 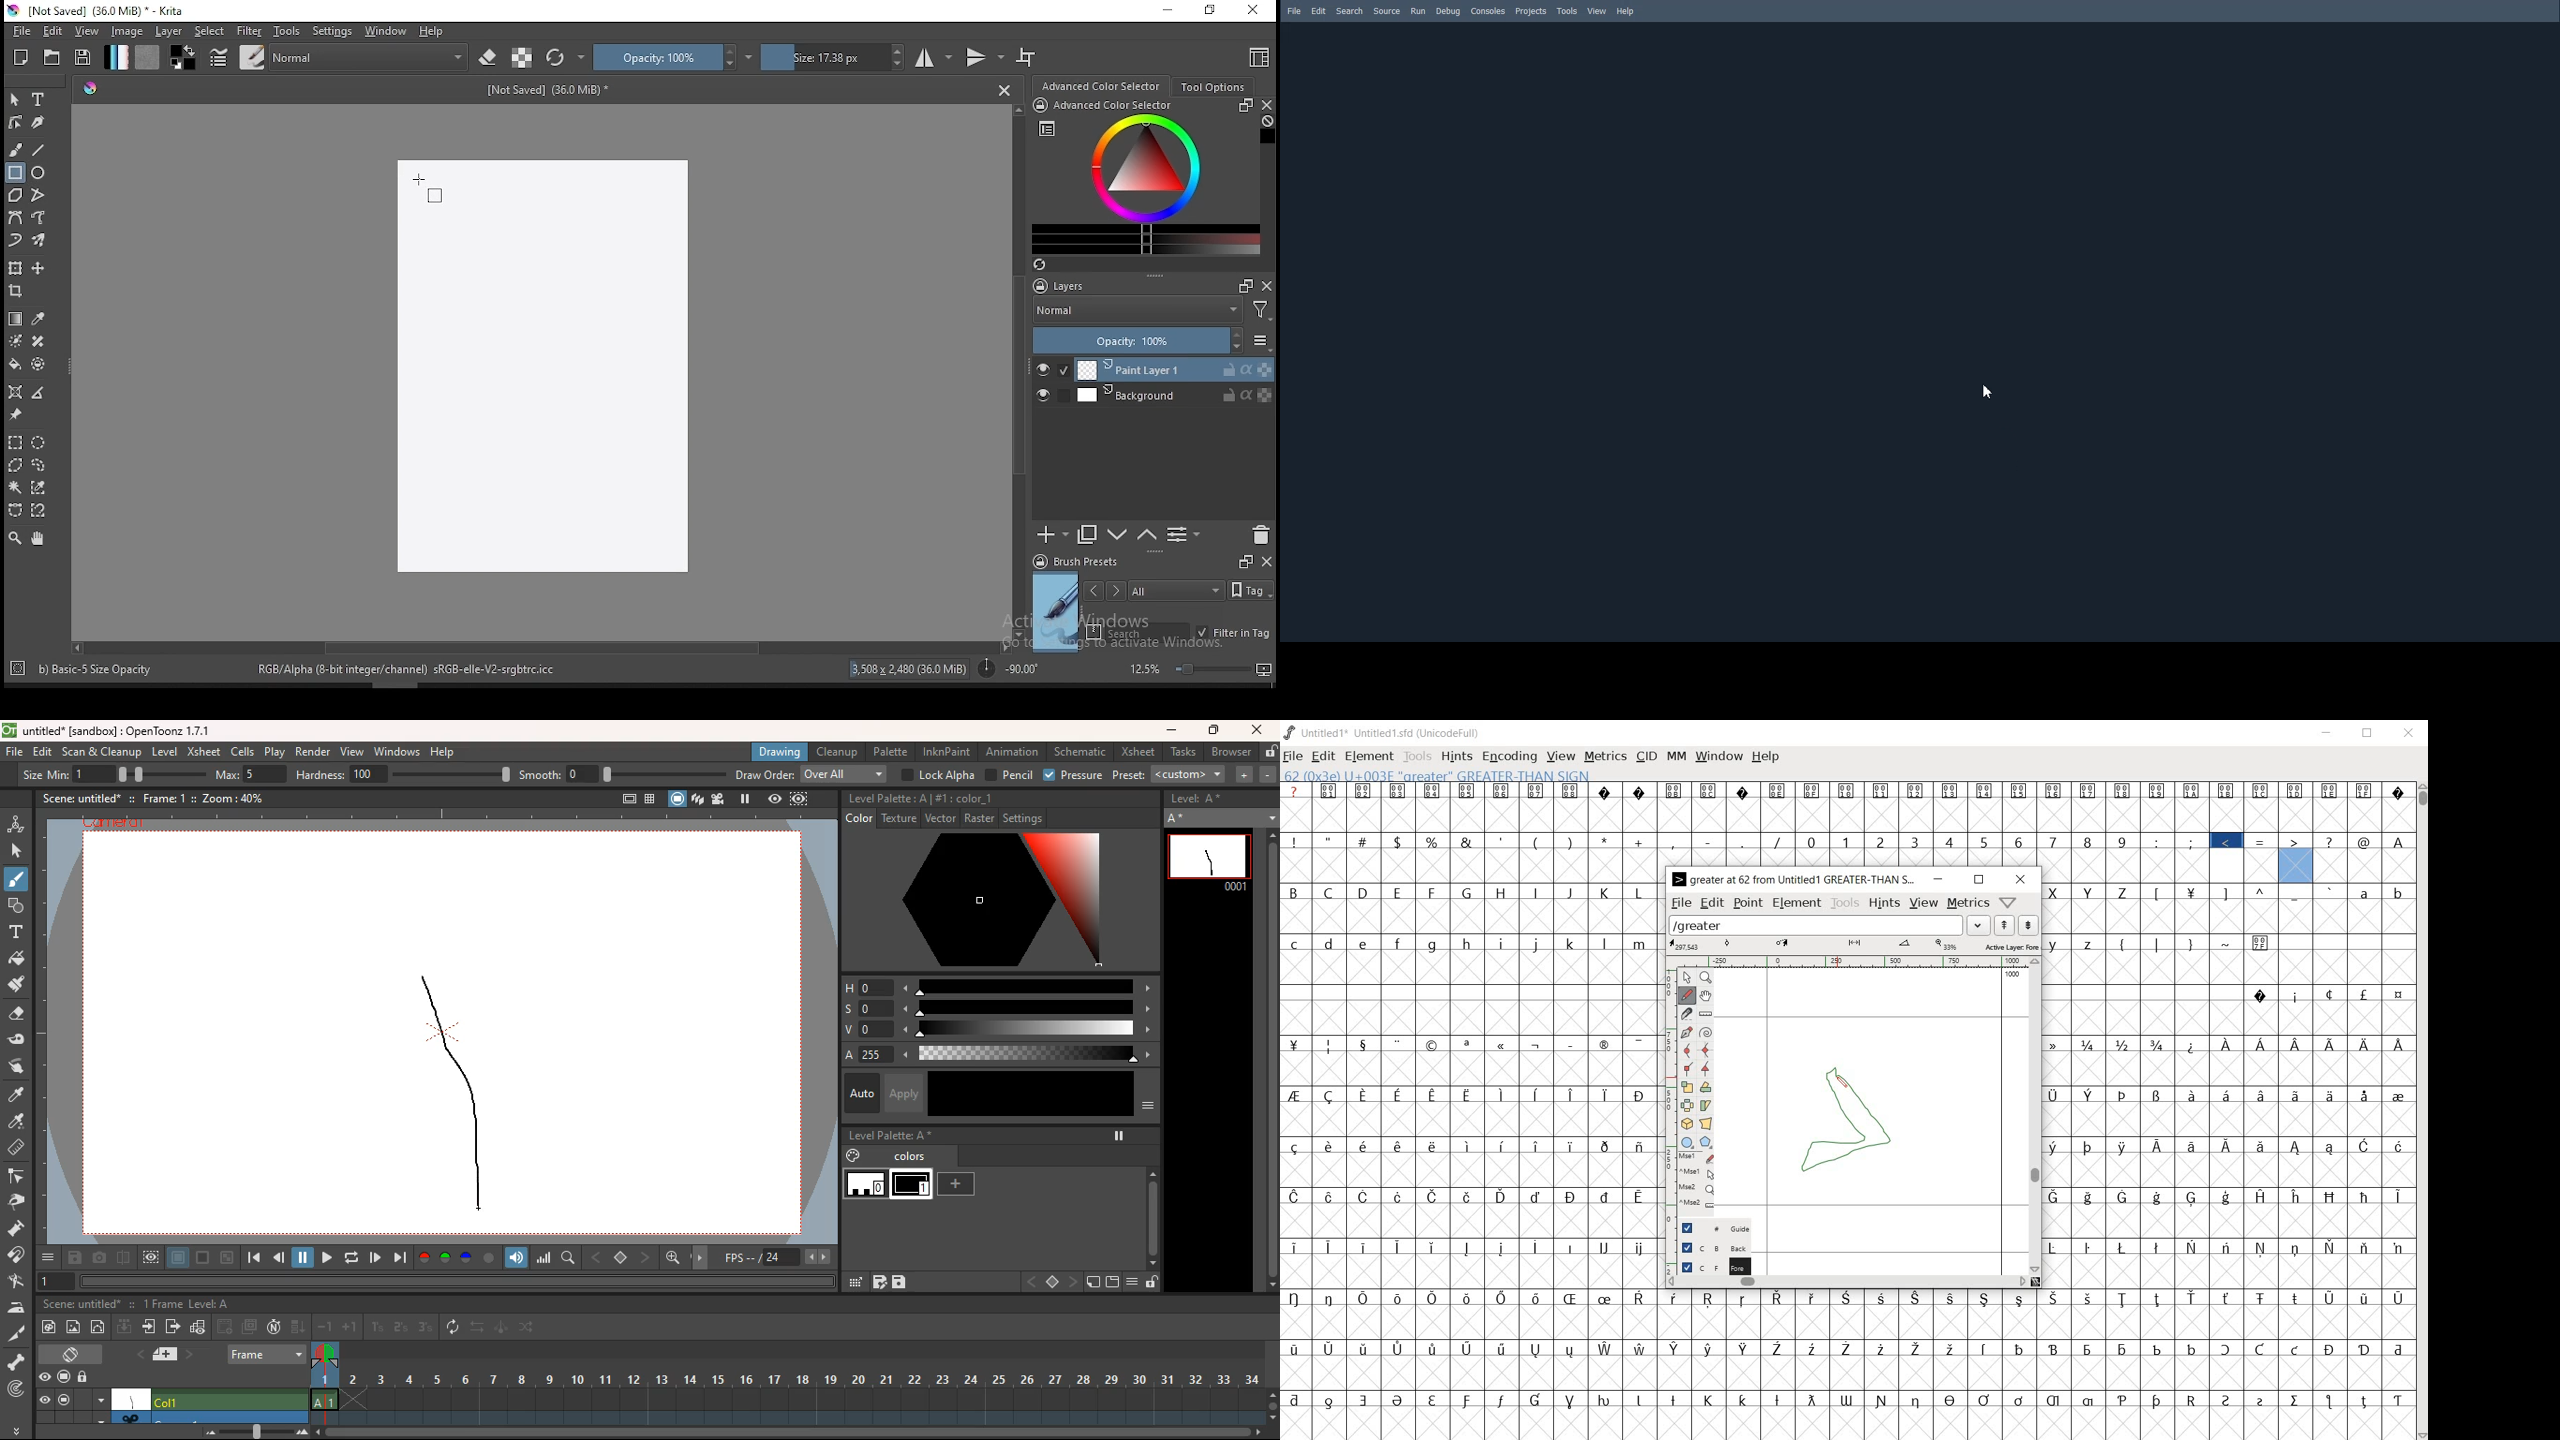 What do you see at coordinates (15, 511) in the screenshot?
I see `bezier curve selection tool` at bounding box center [15, 511].